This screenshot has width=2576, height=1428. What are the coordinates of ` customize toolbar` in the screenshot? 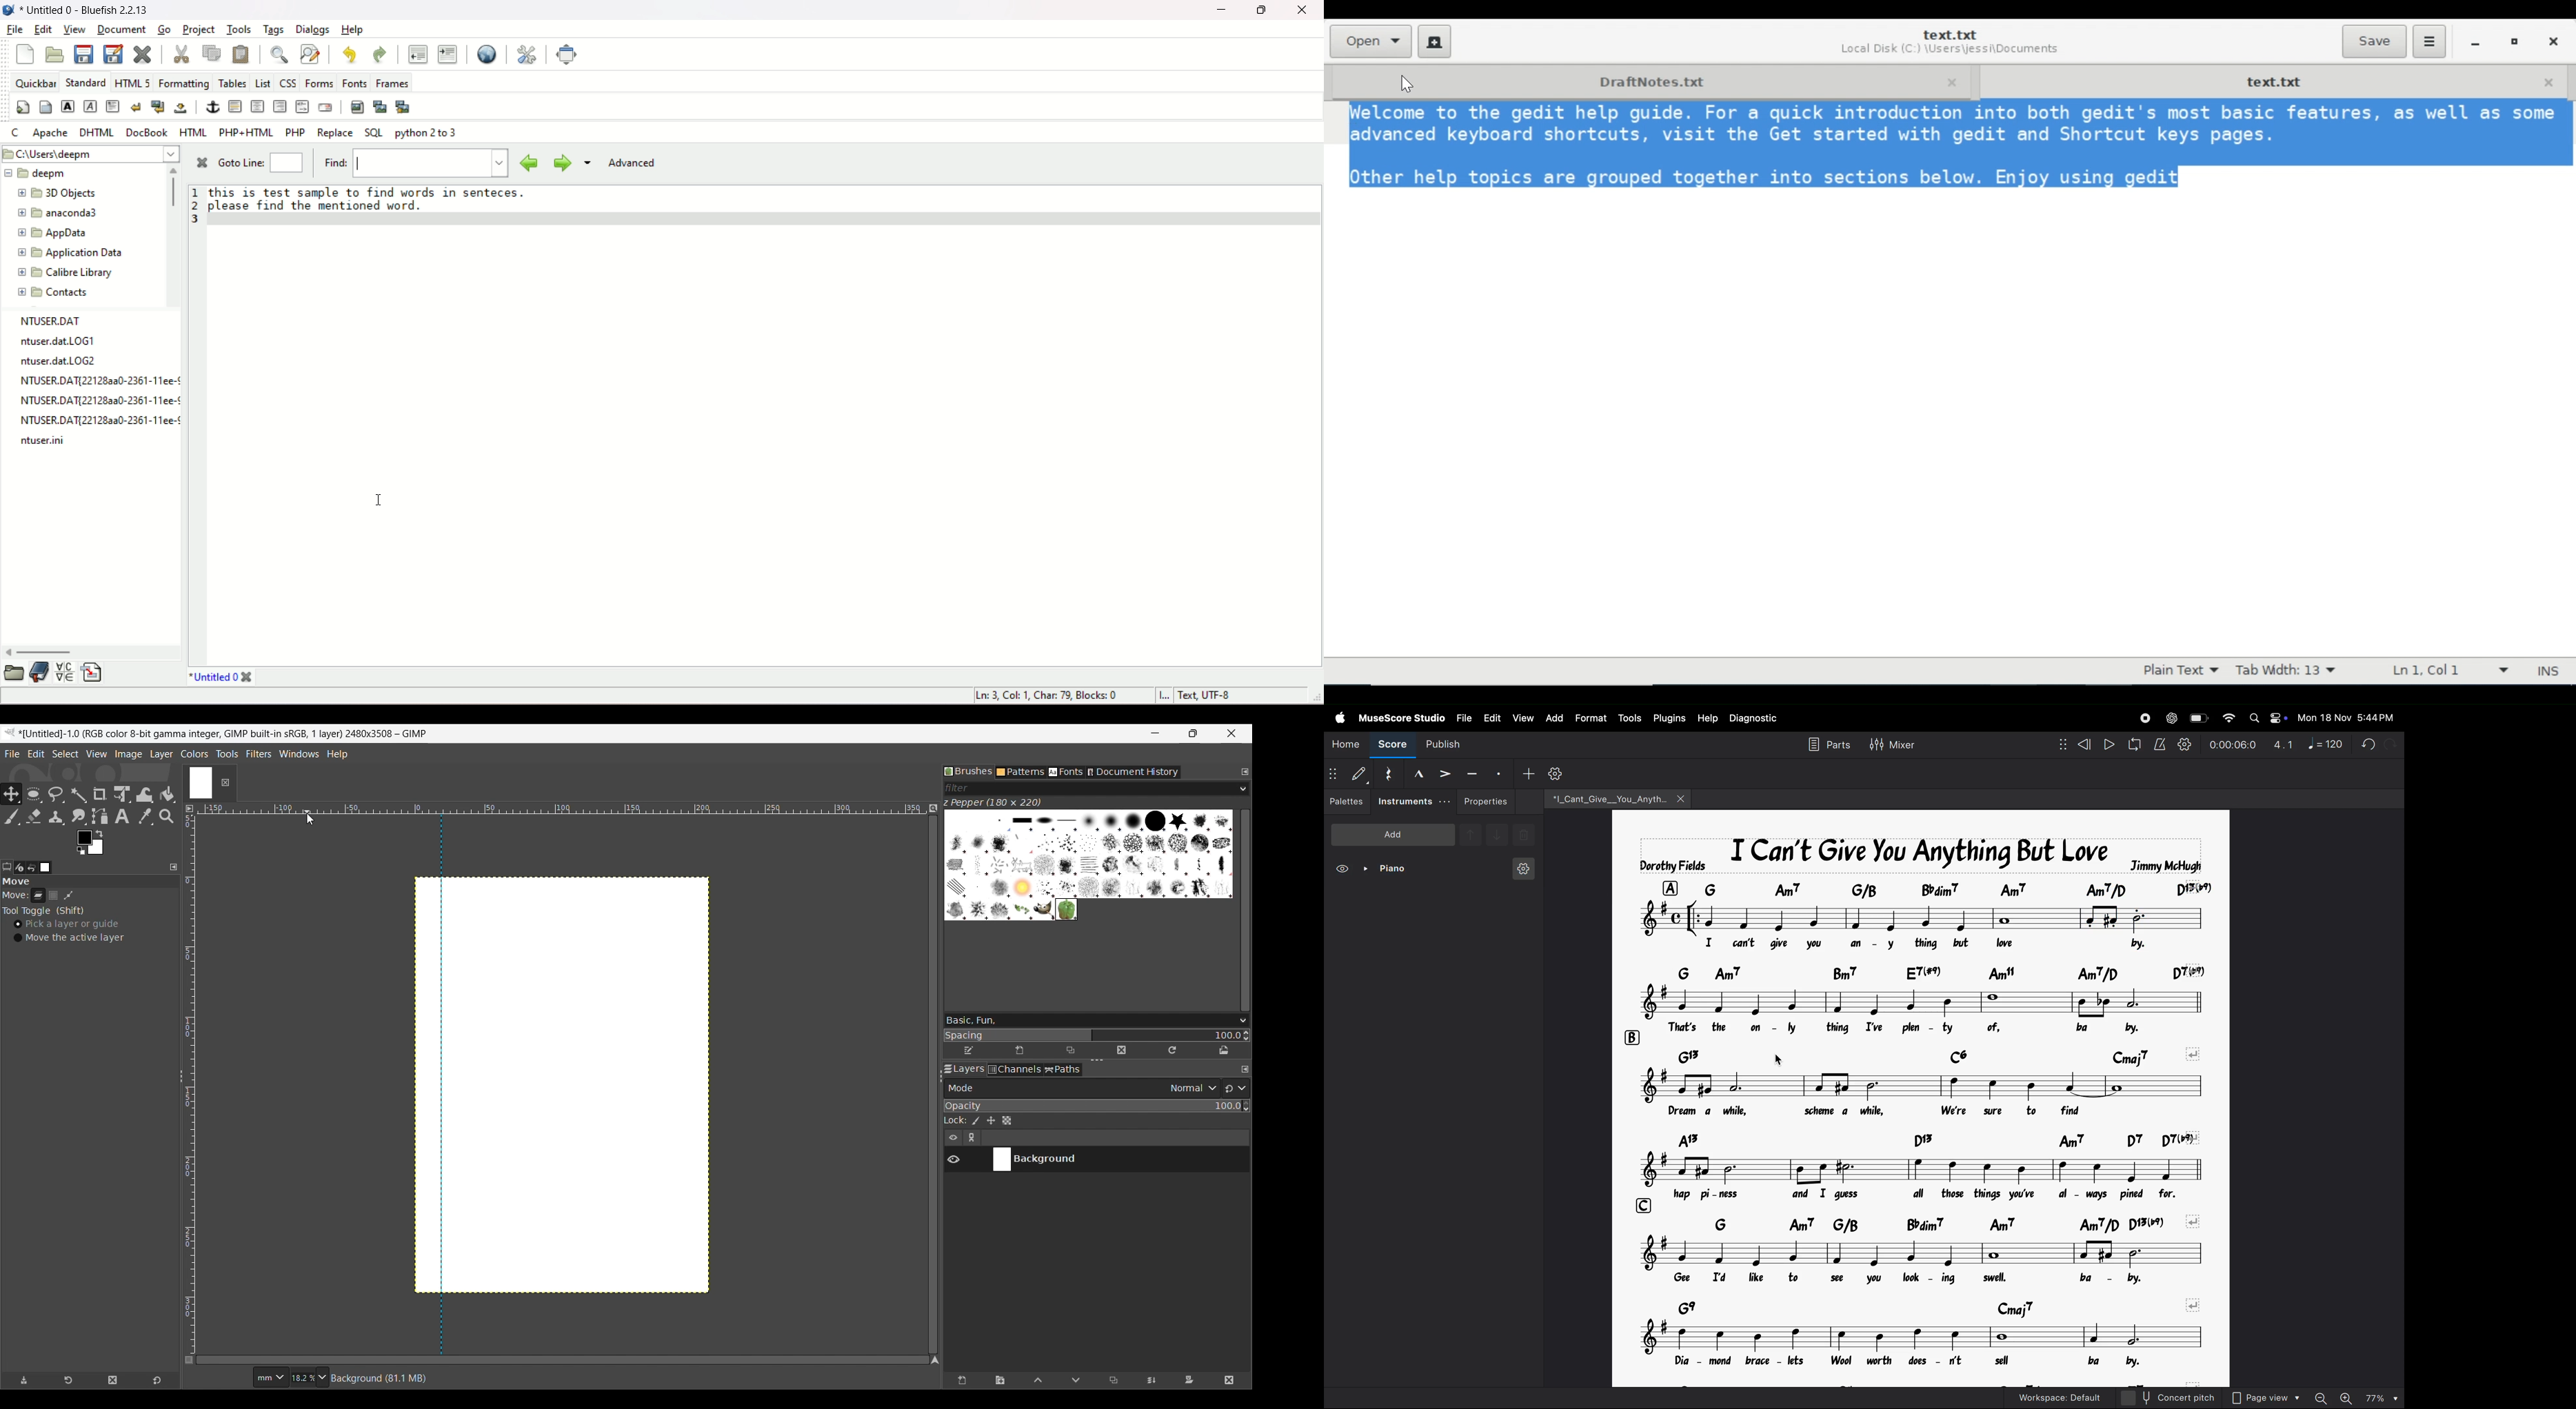 It's located at (1560, 772).